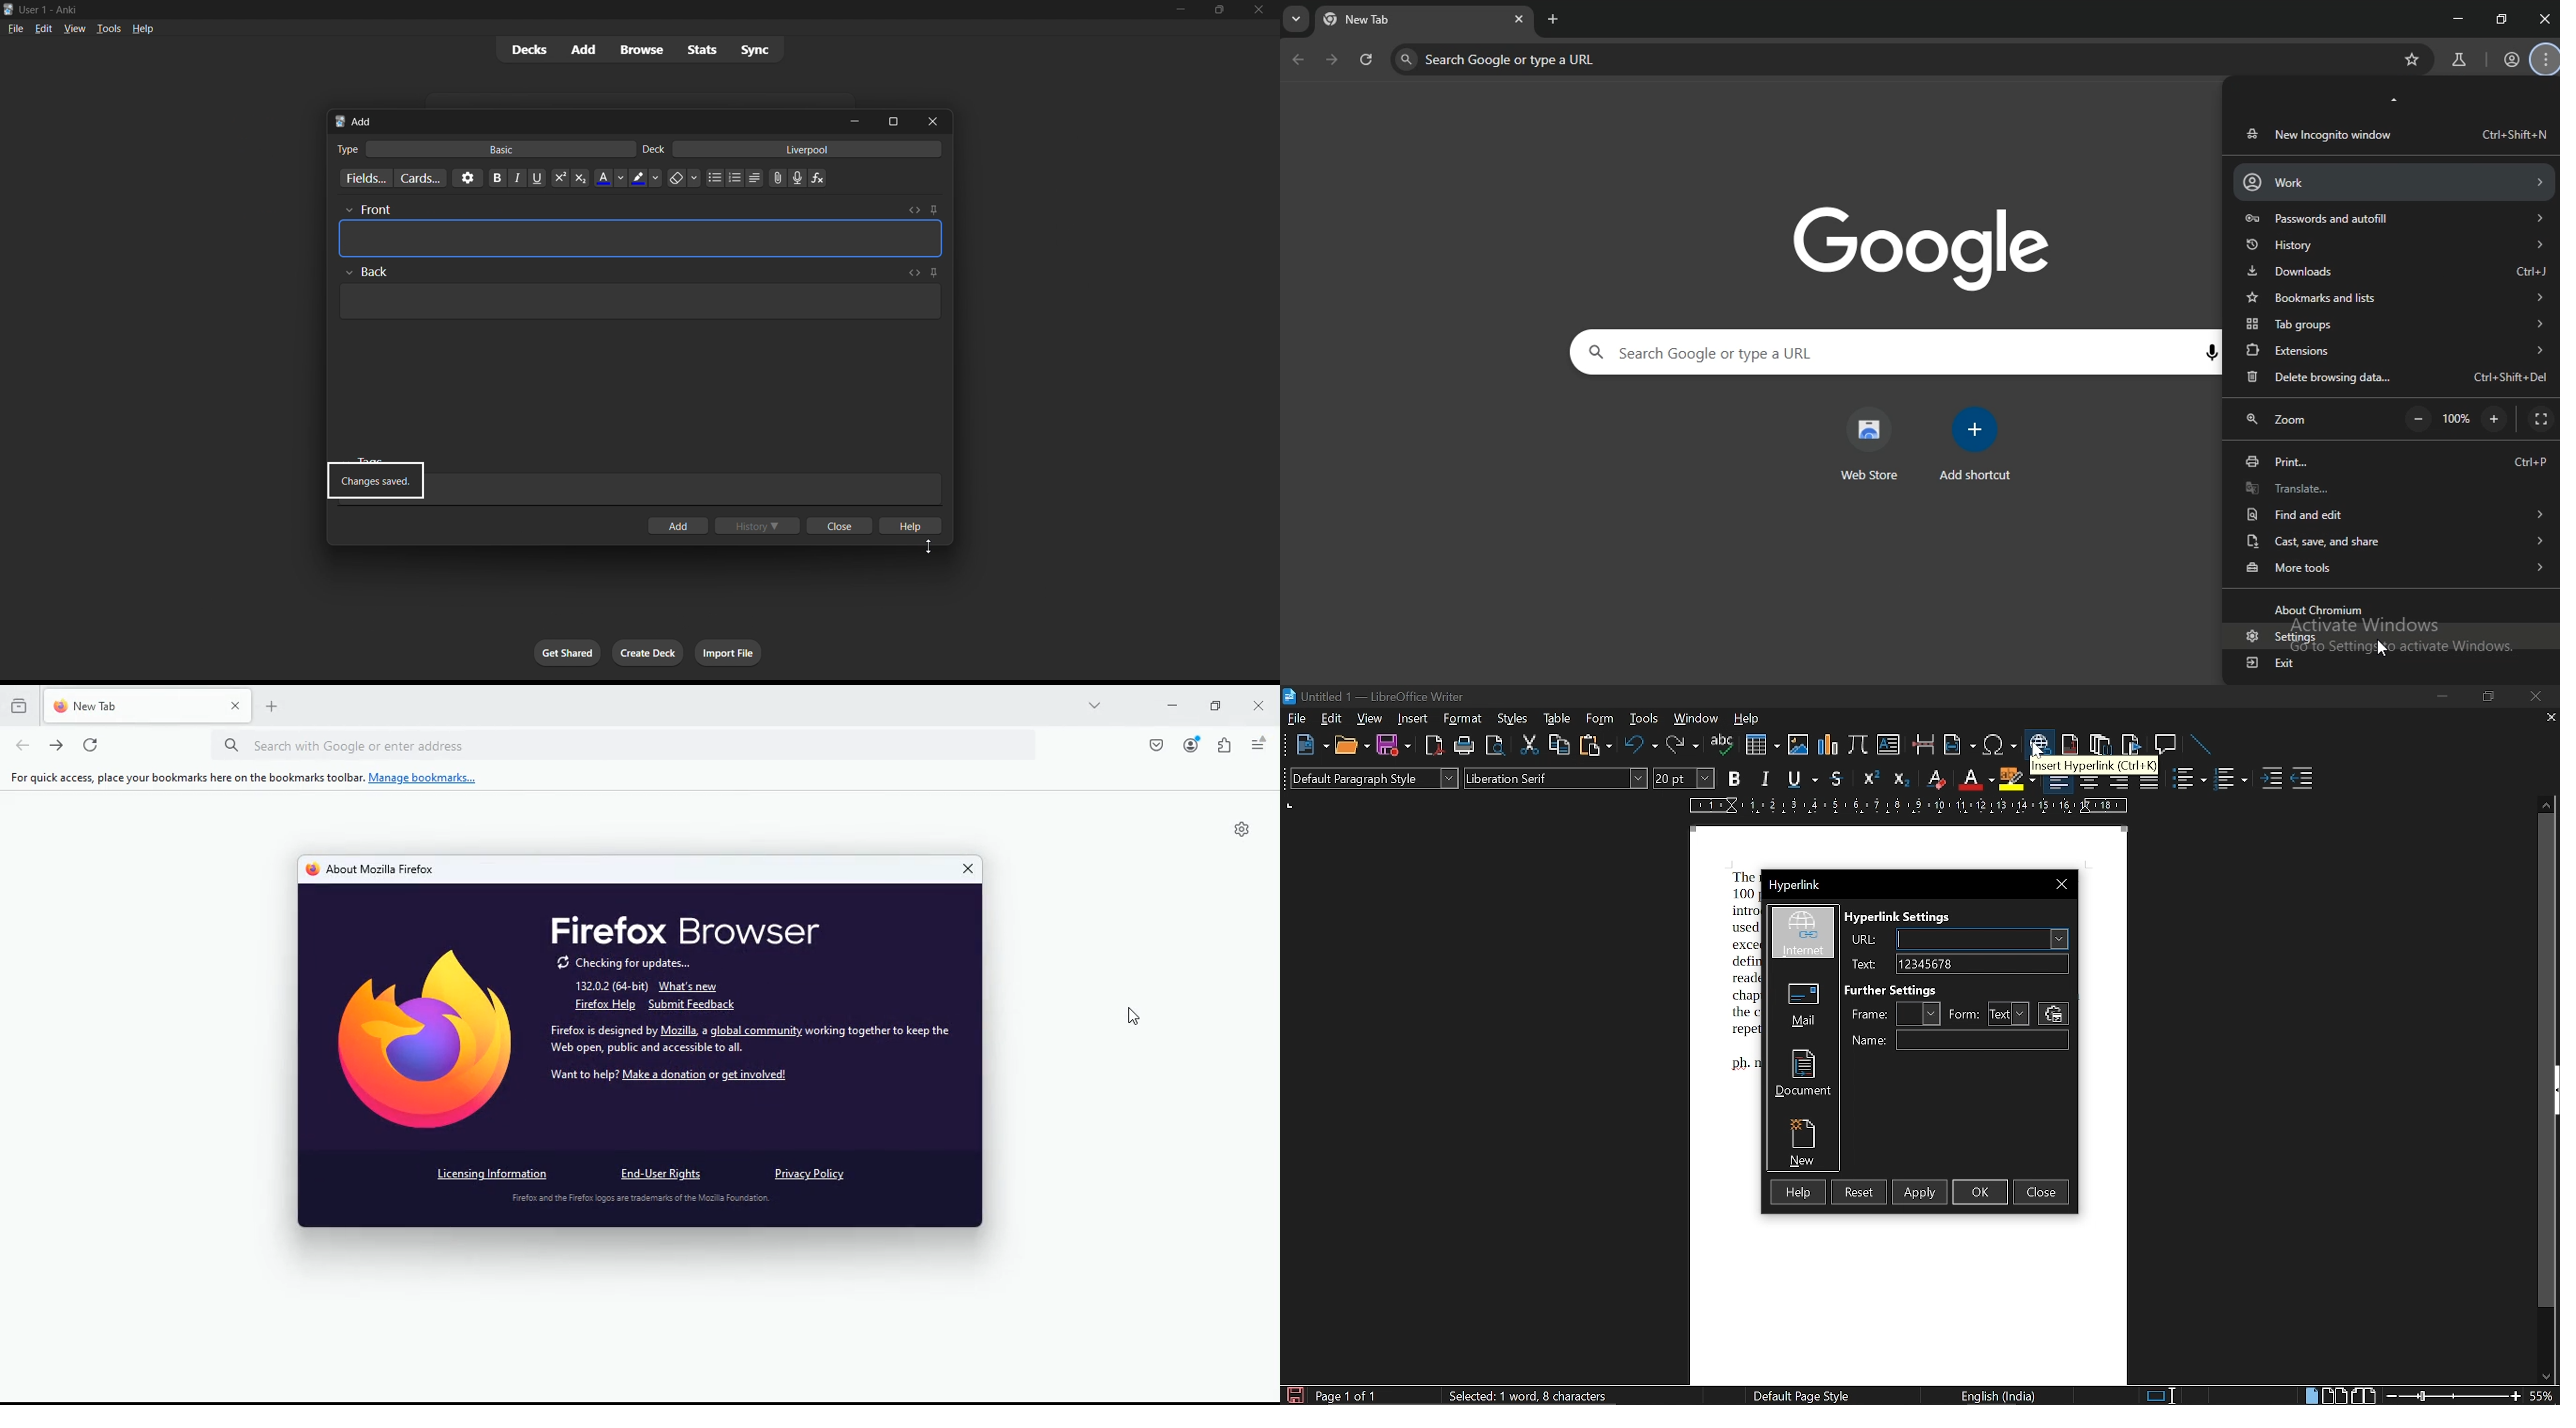  I want to click on maximize/restore, so click(1217, 9).